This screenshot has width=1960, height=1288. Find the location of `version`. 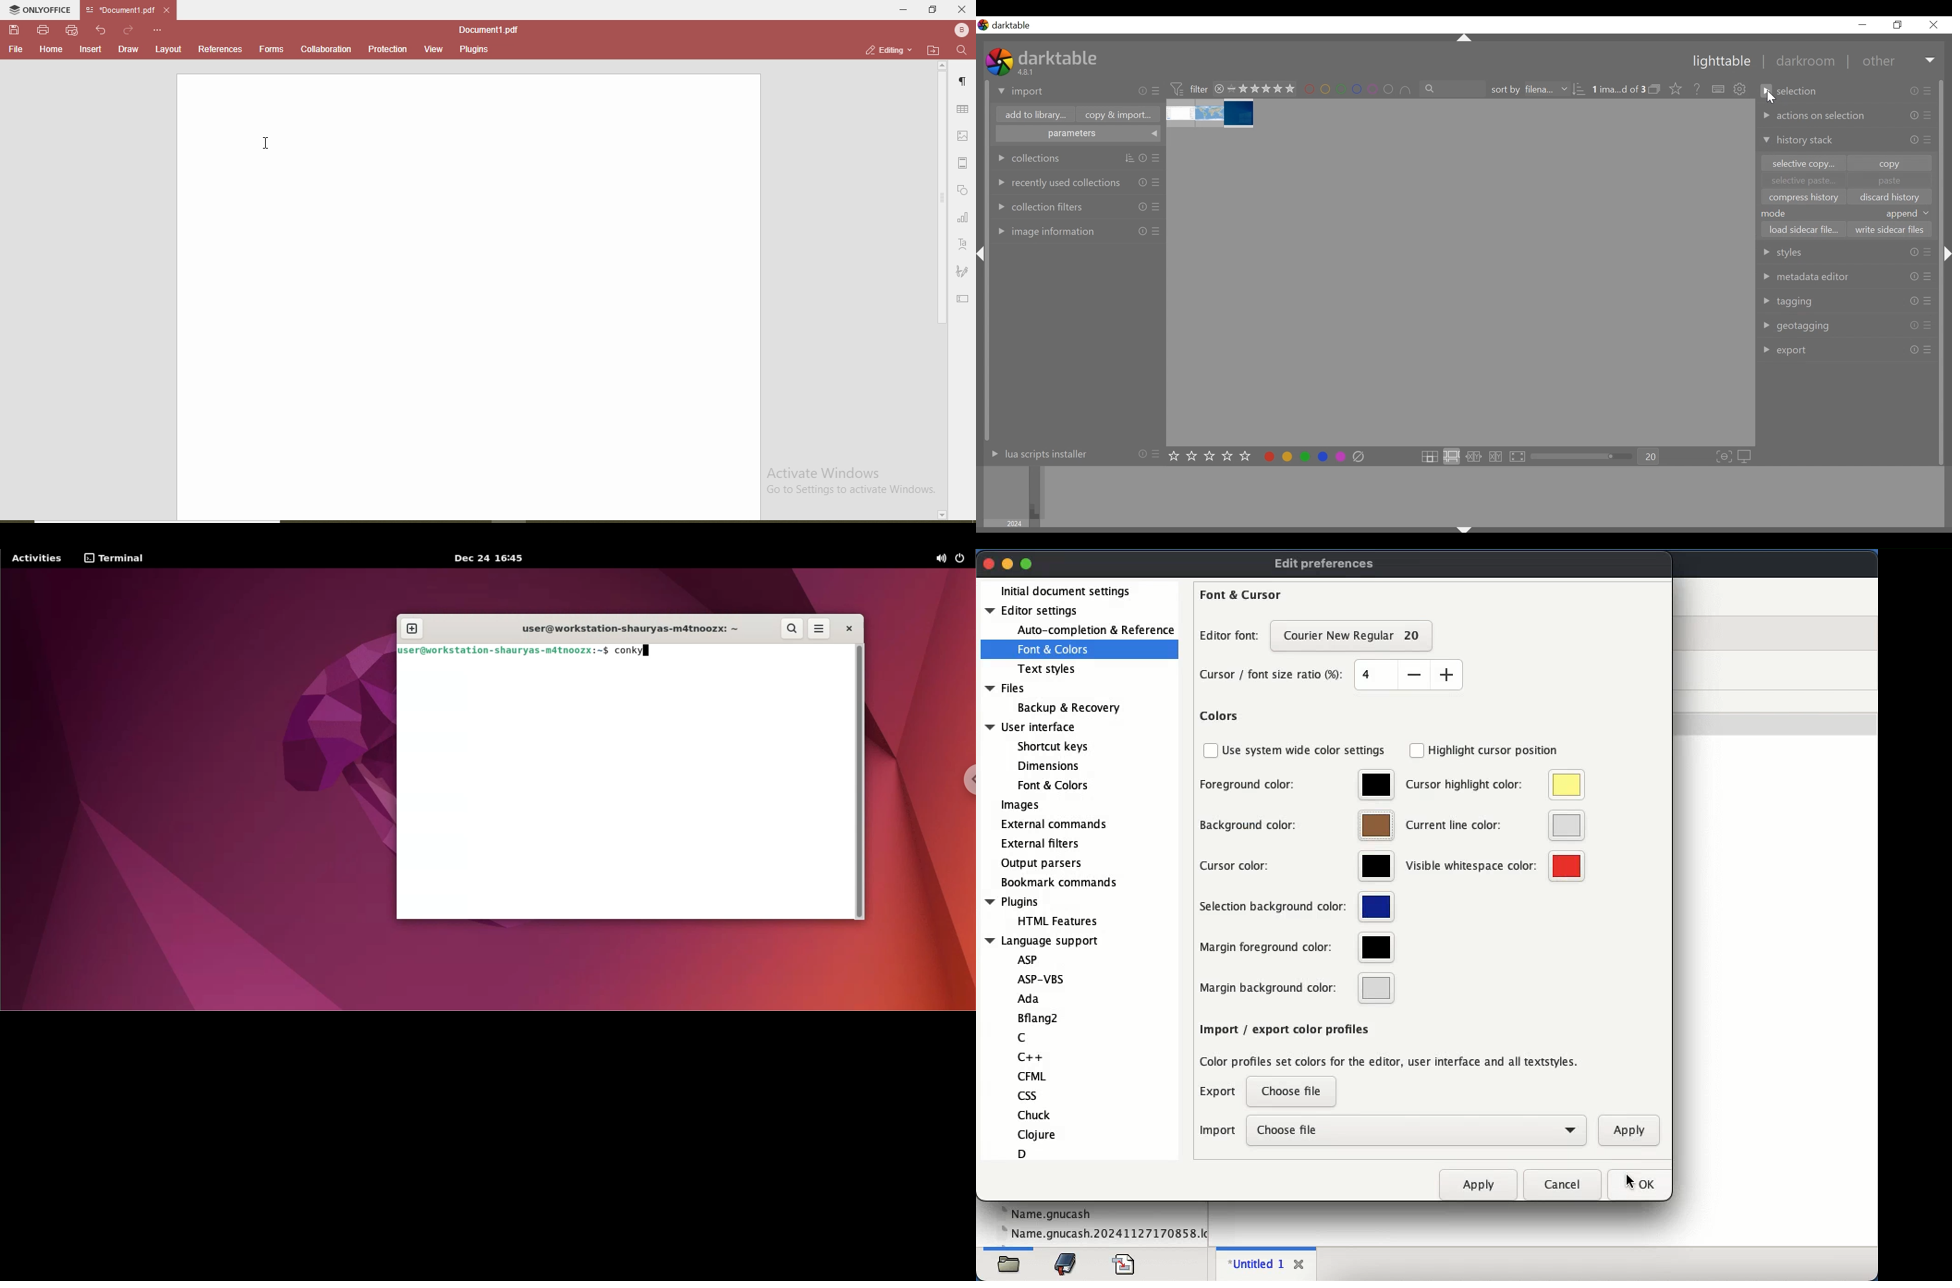

version is located at coordinates (1027, 72).